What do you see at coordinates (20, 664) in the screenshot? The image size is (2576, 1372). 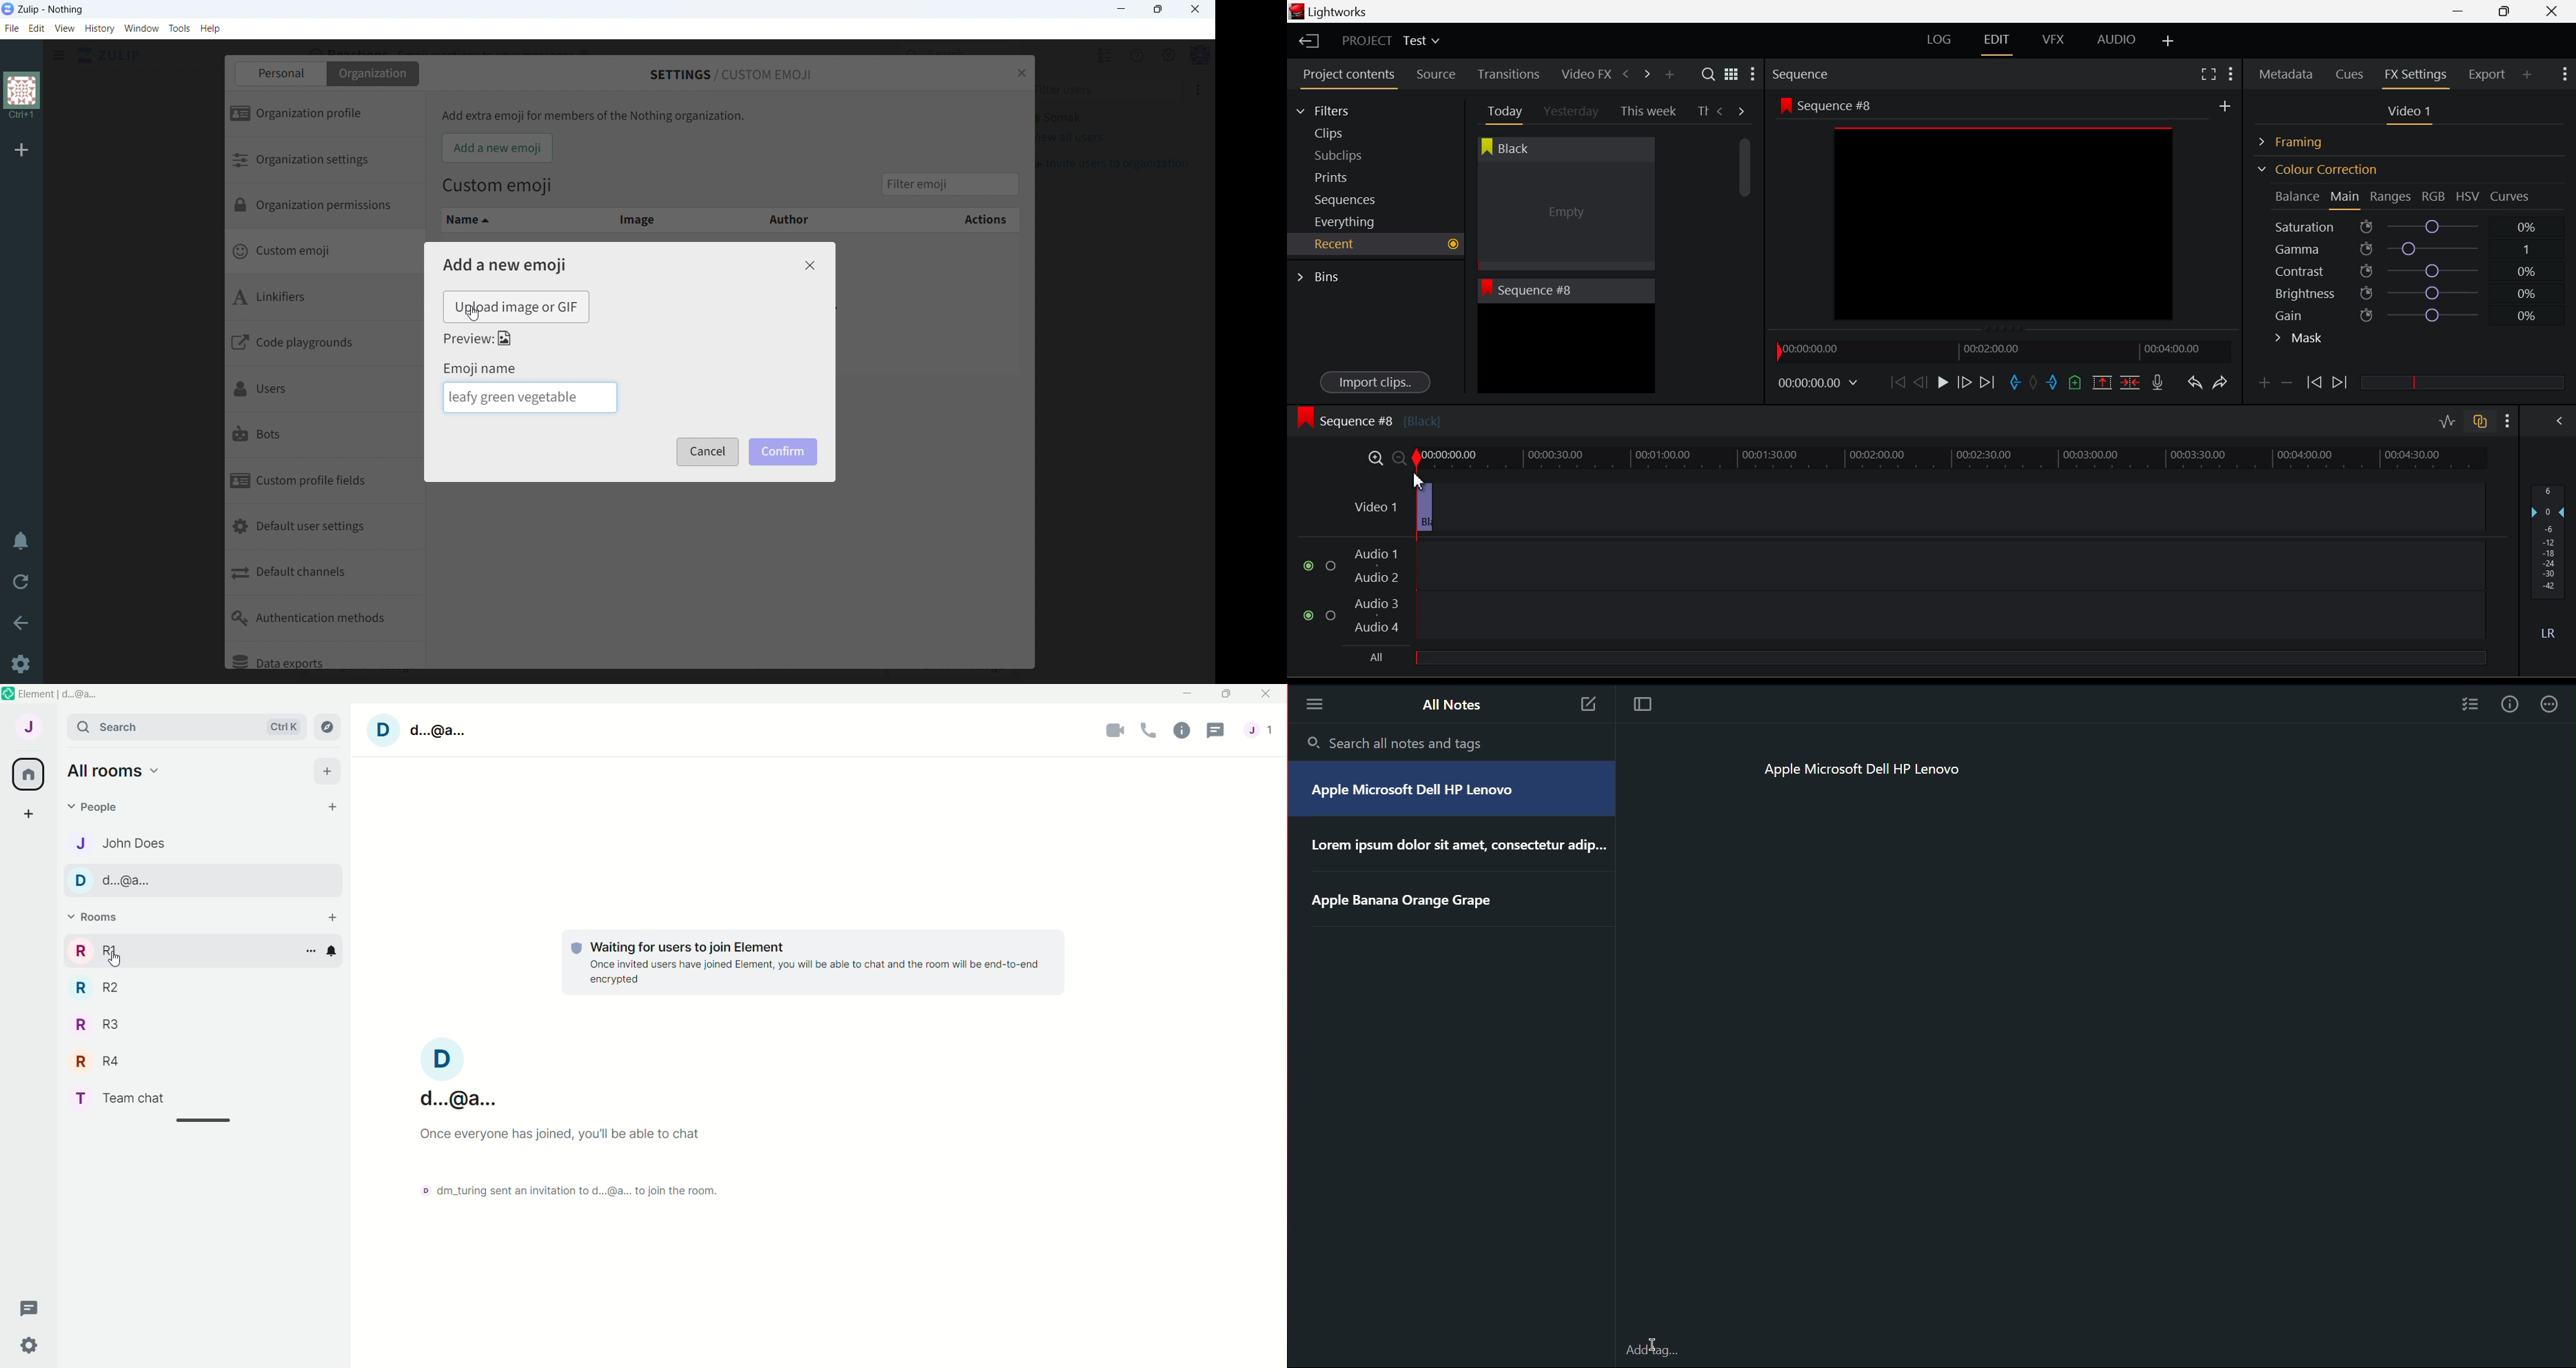 I see `settings` at bounding box center [20, 664].